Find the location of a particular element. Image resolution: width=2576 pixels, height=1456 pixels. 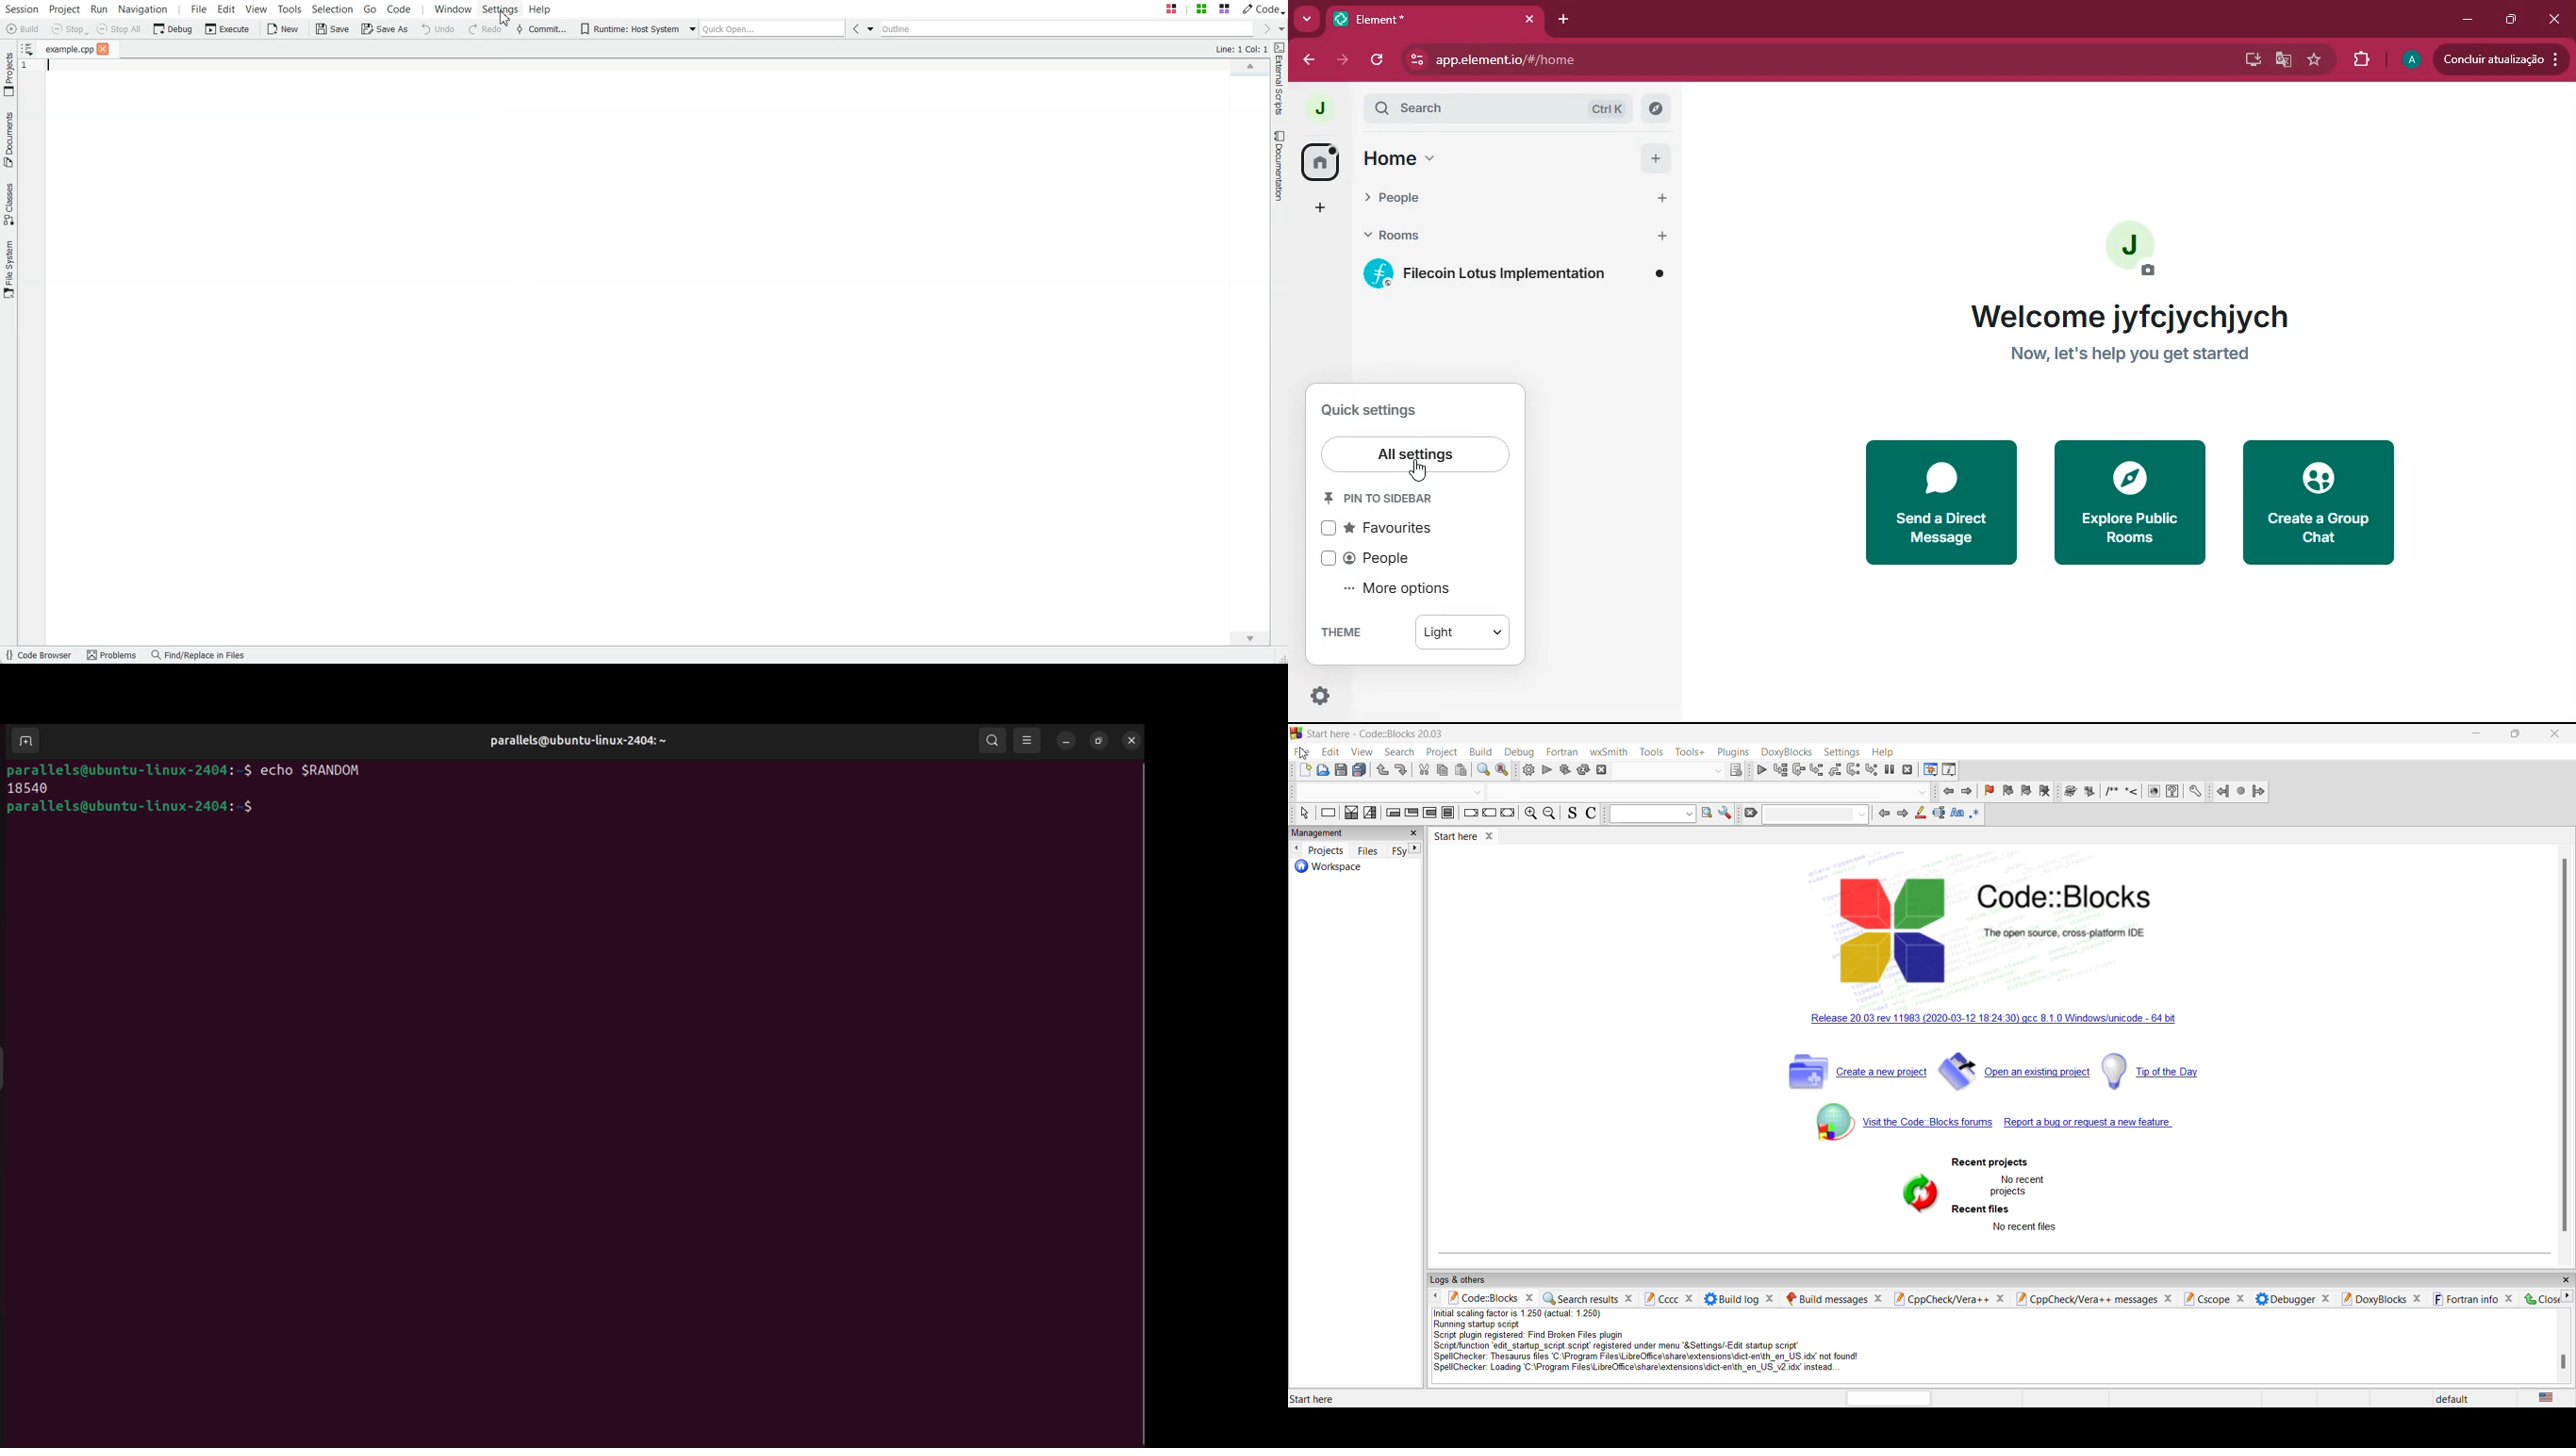

bookmark is located at coordinates (1988, 790).